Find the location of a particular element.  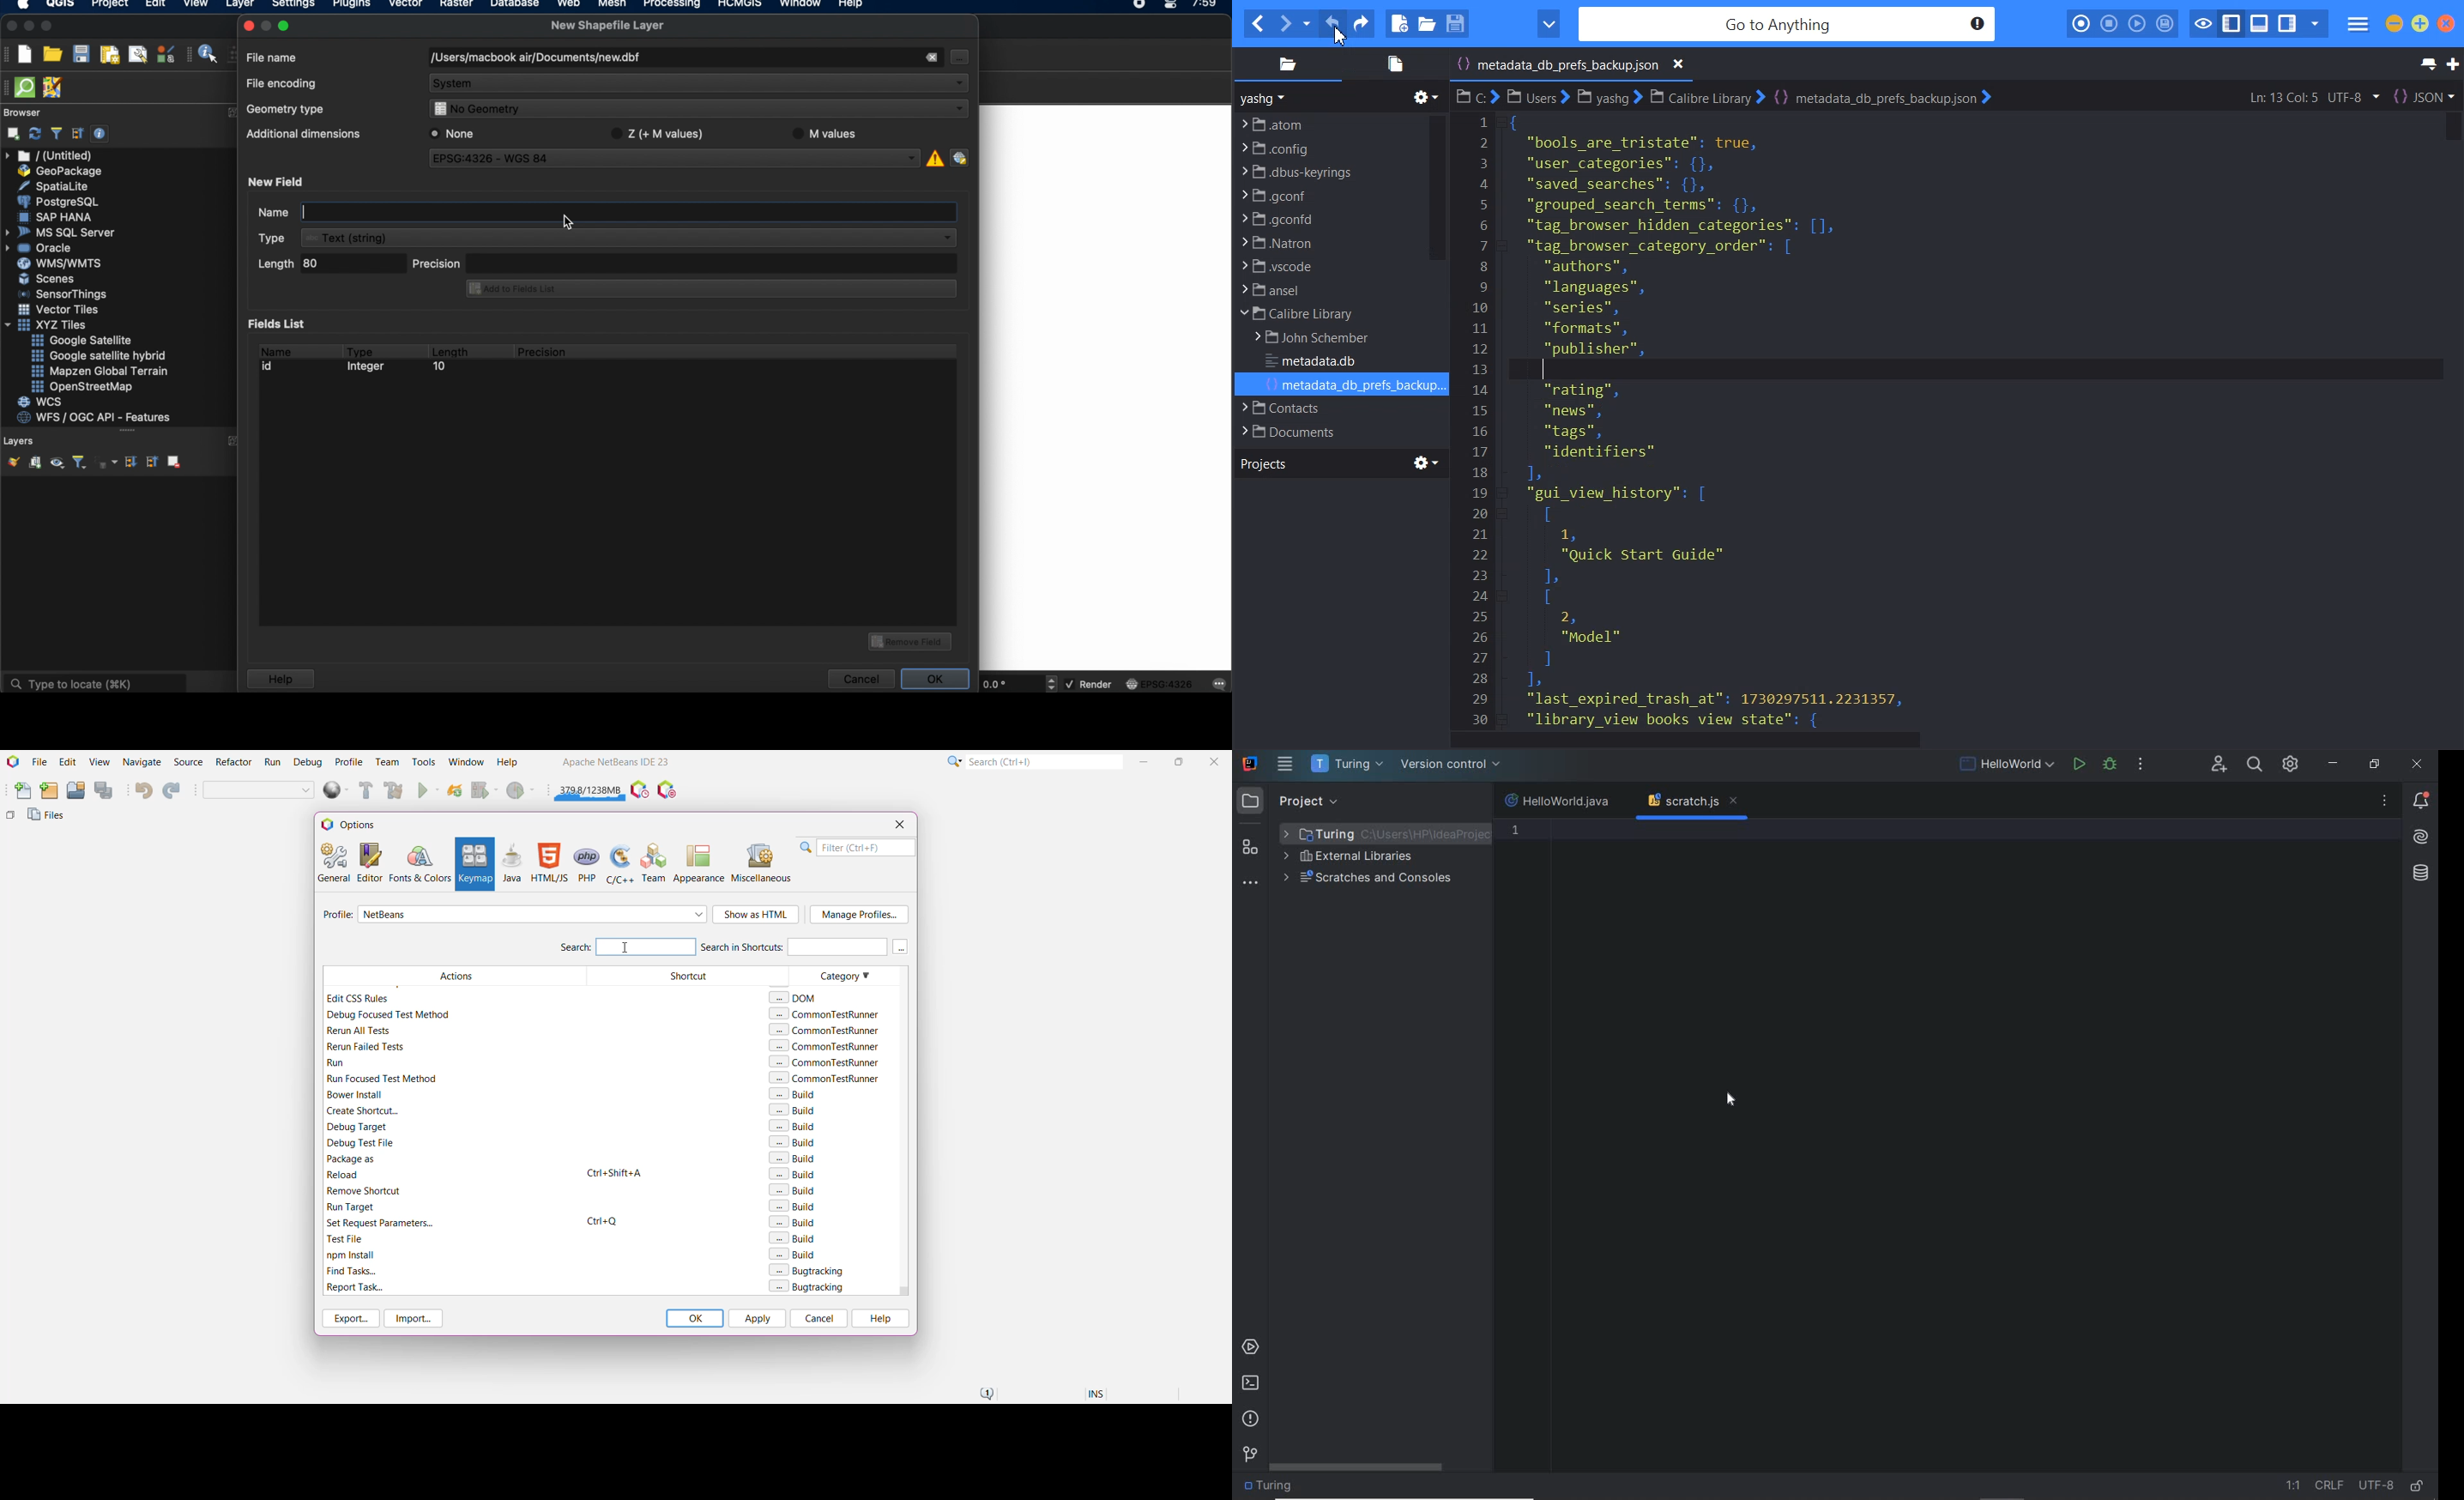

Settings is located at coordinates (1427, 463).